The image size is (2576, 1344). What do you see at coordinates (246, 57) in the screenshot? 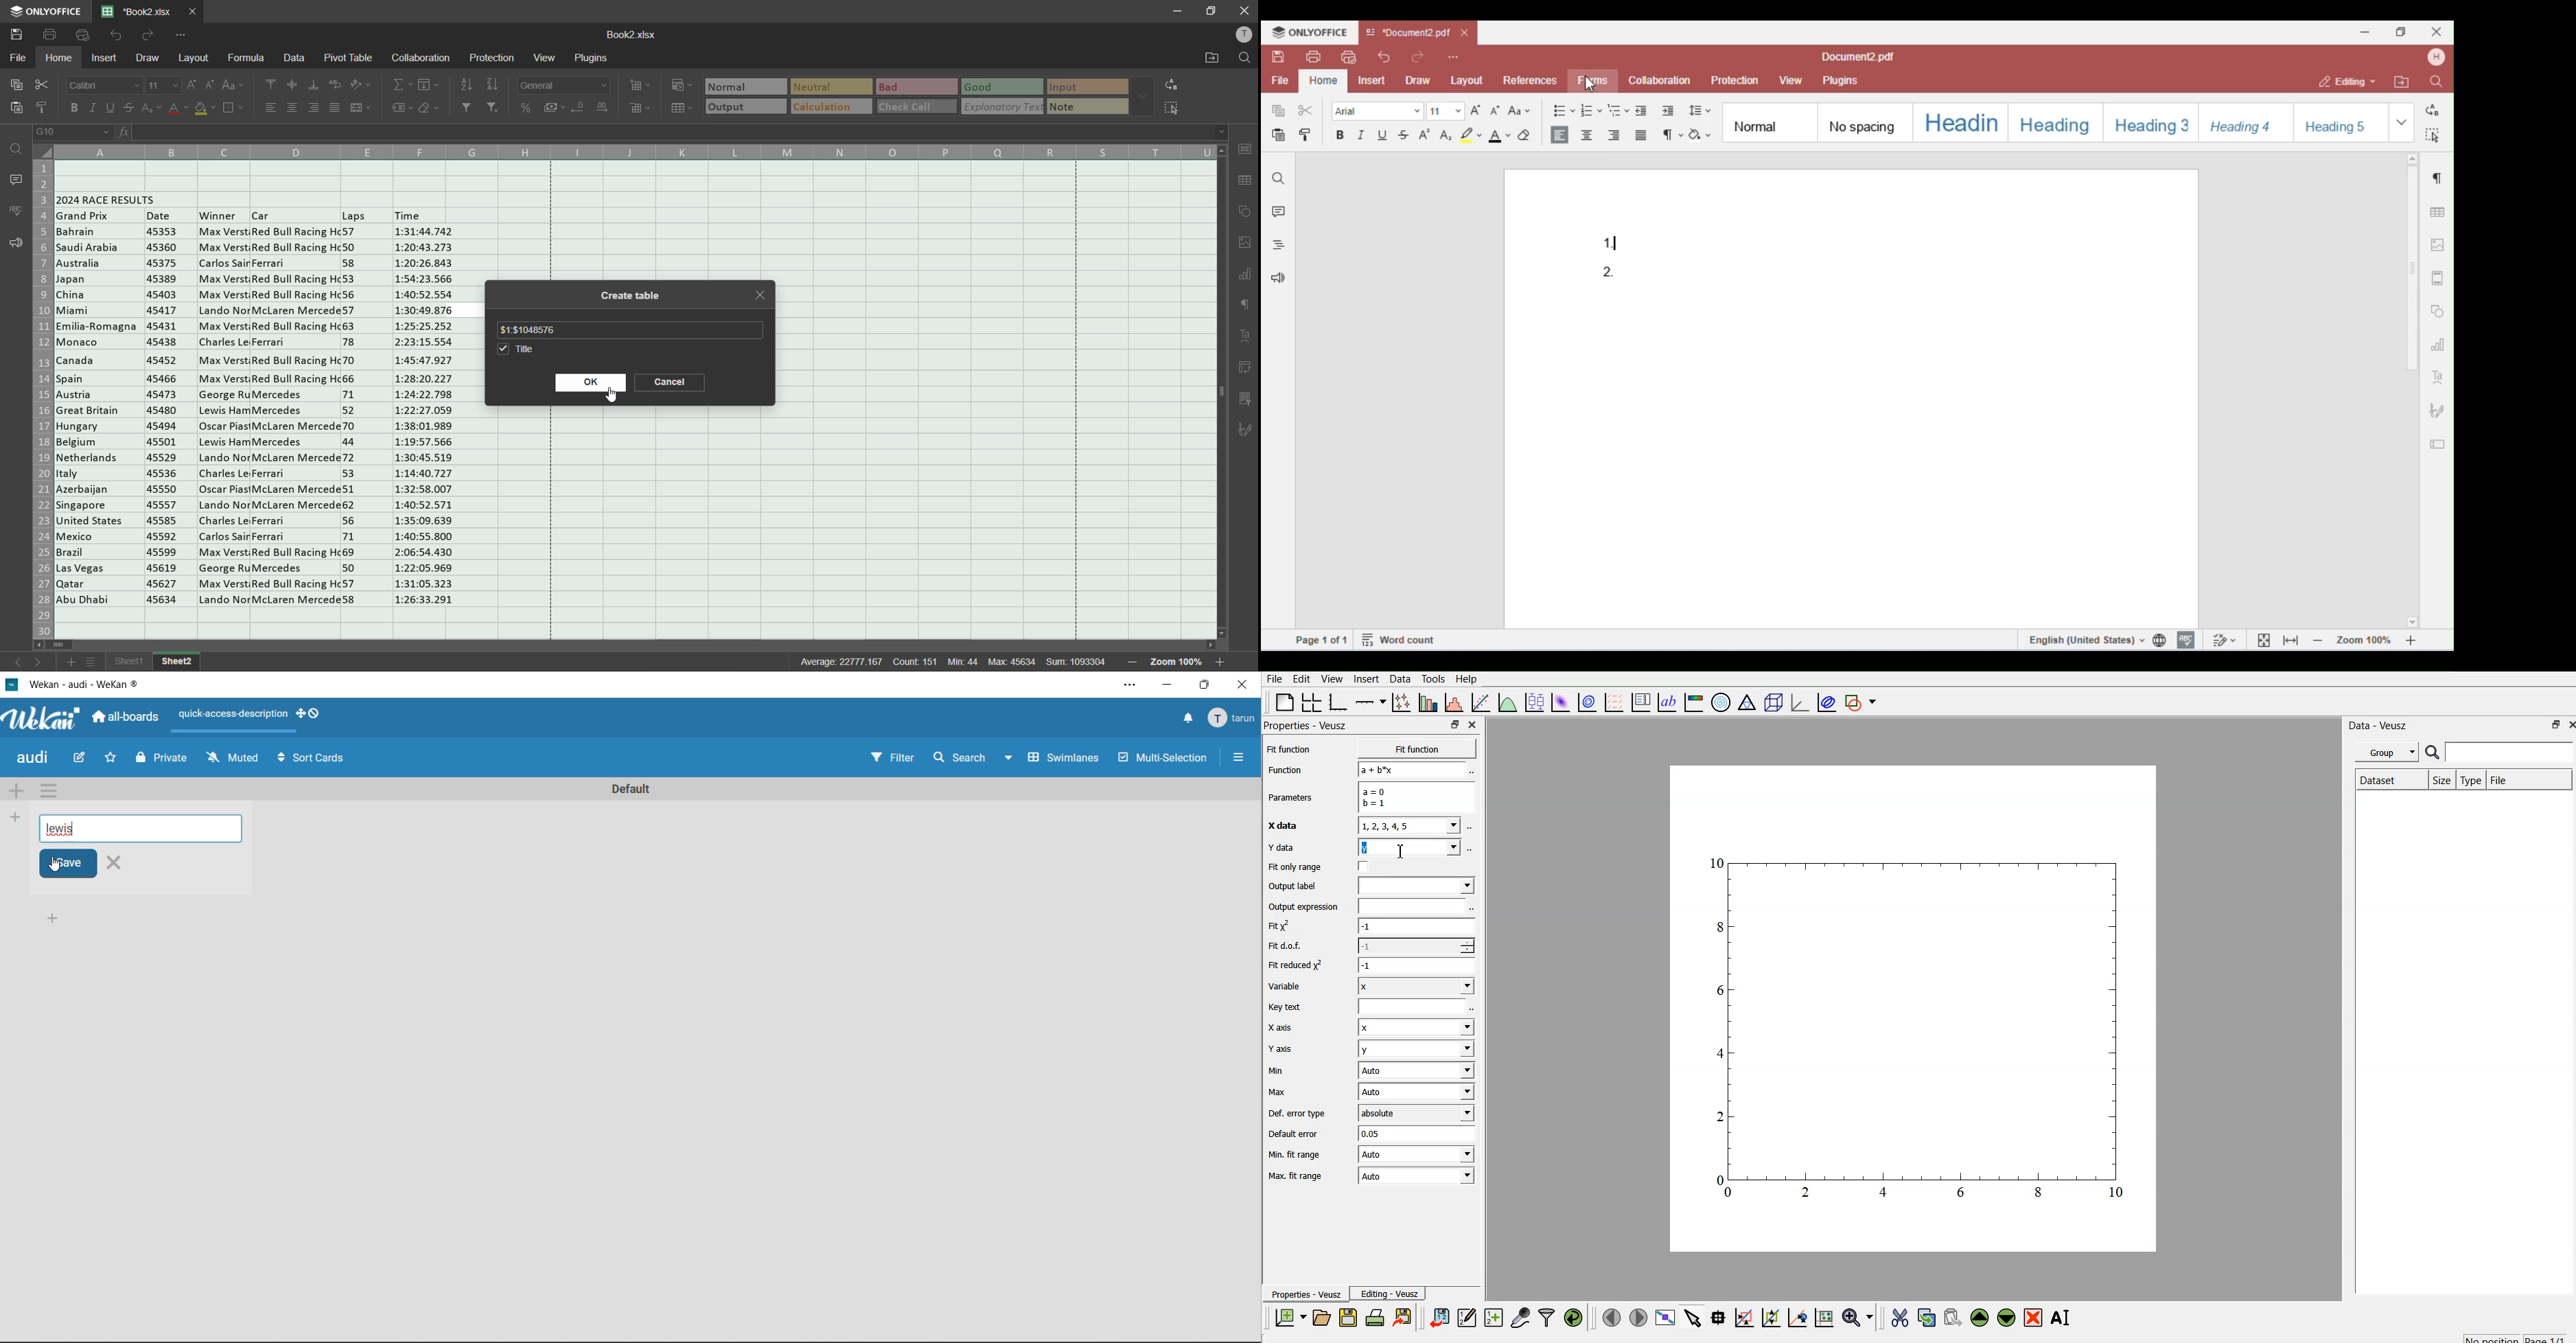
I see `formula` at bounding box center [246, 57].